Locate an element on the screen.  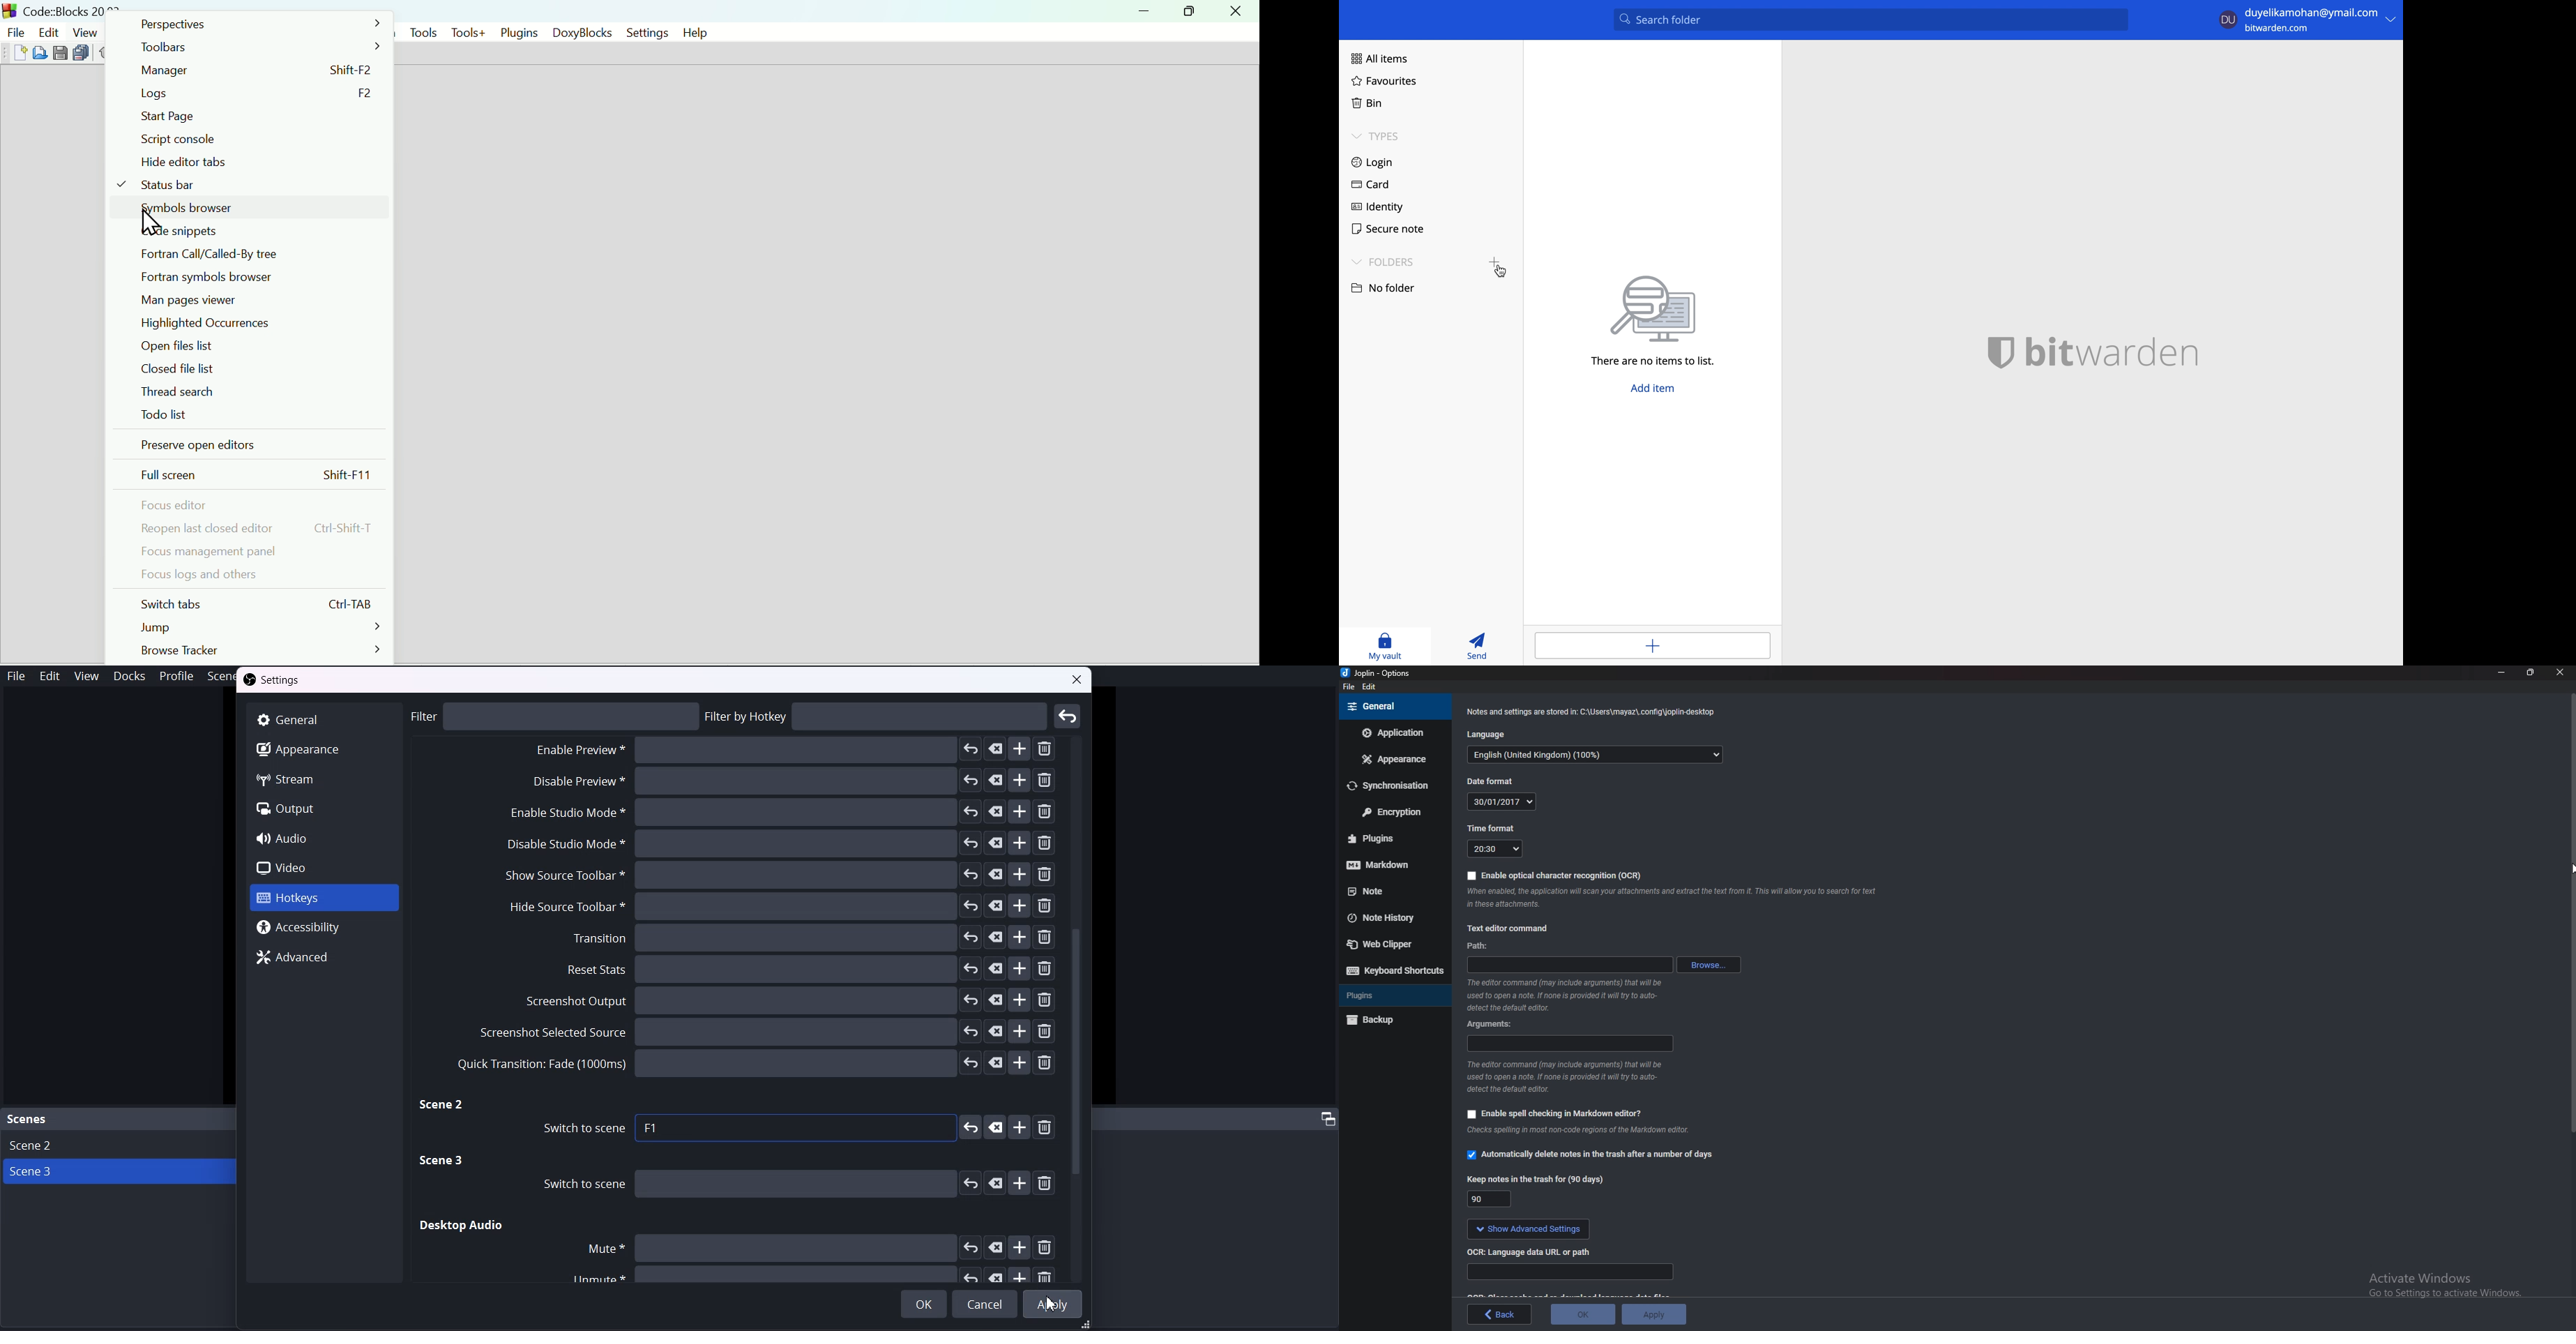
Keyboard shortcuts is located at coordinates (1394, 971).